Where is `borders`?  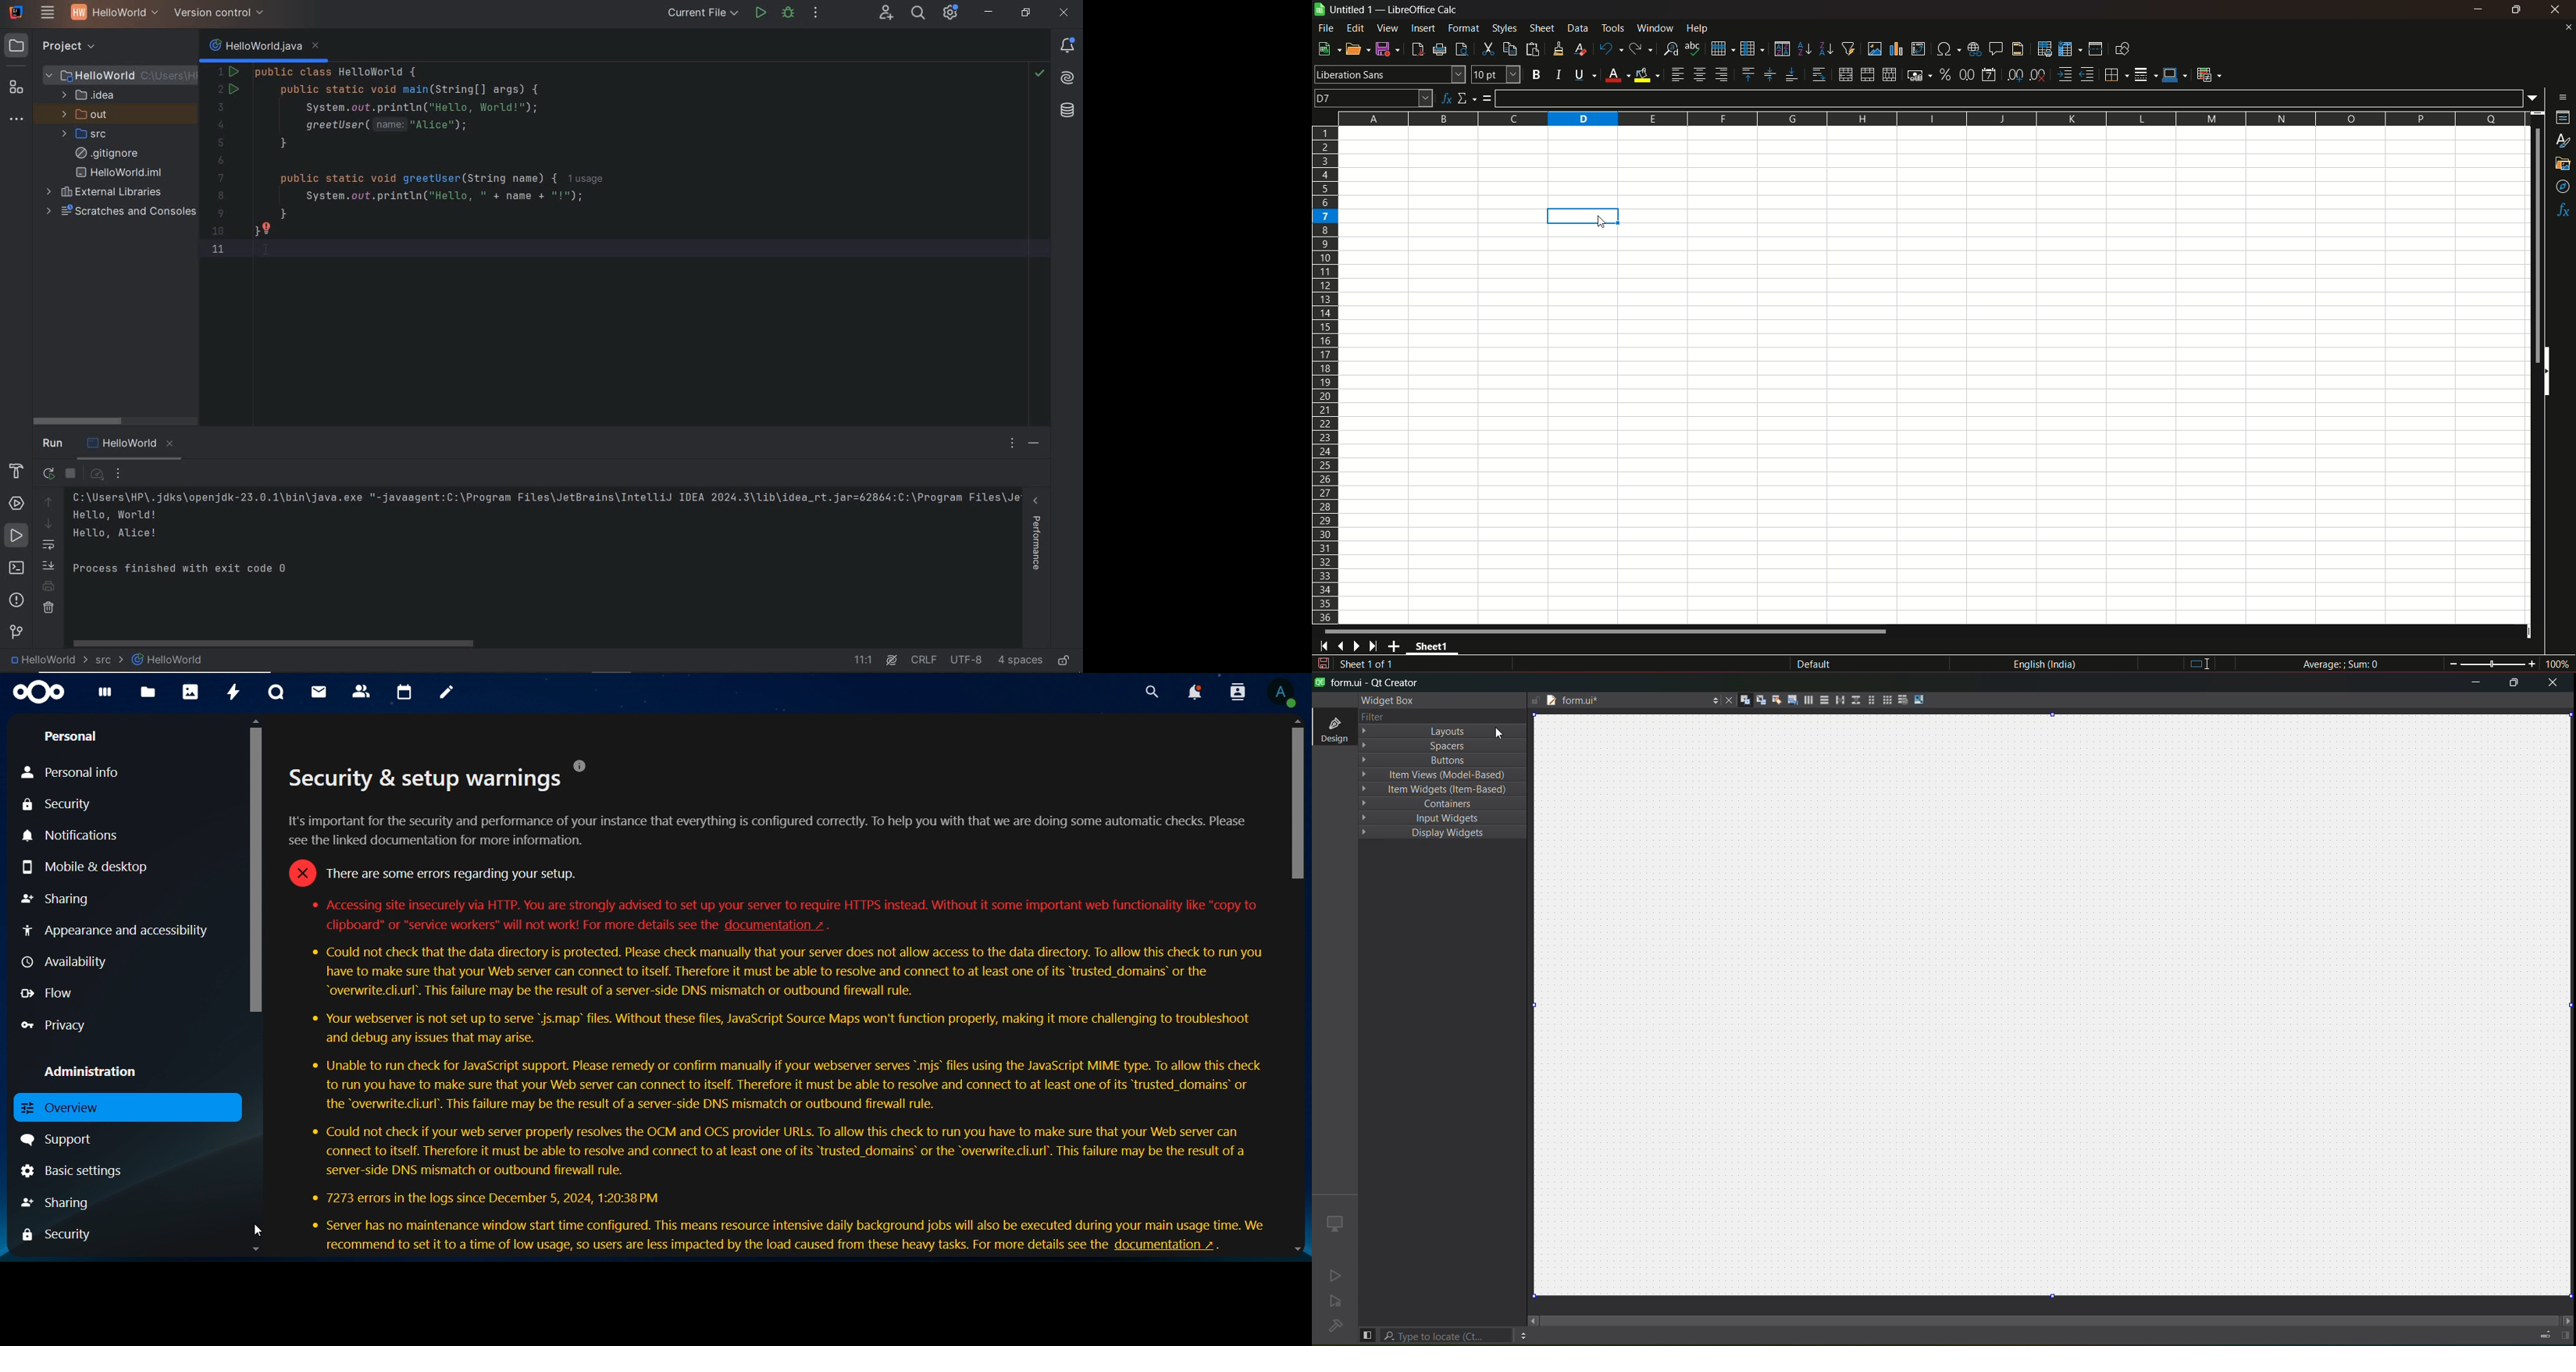
borders is located at coordinates (2115, 74).